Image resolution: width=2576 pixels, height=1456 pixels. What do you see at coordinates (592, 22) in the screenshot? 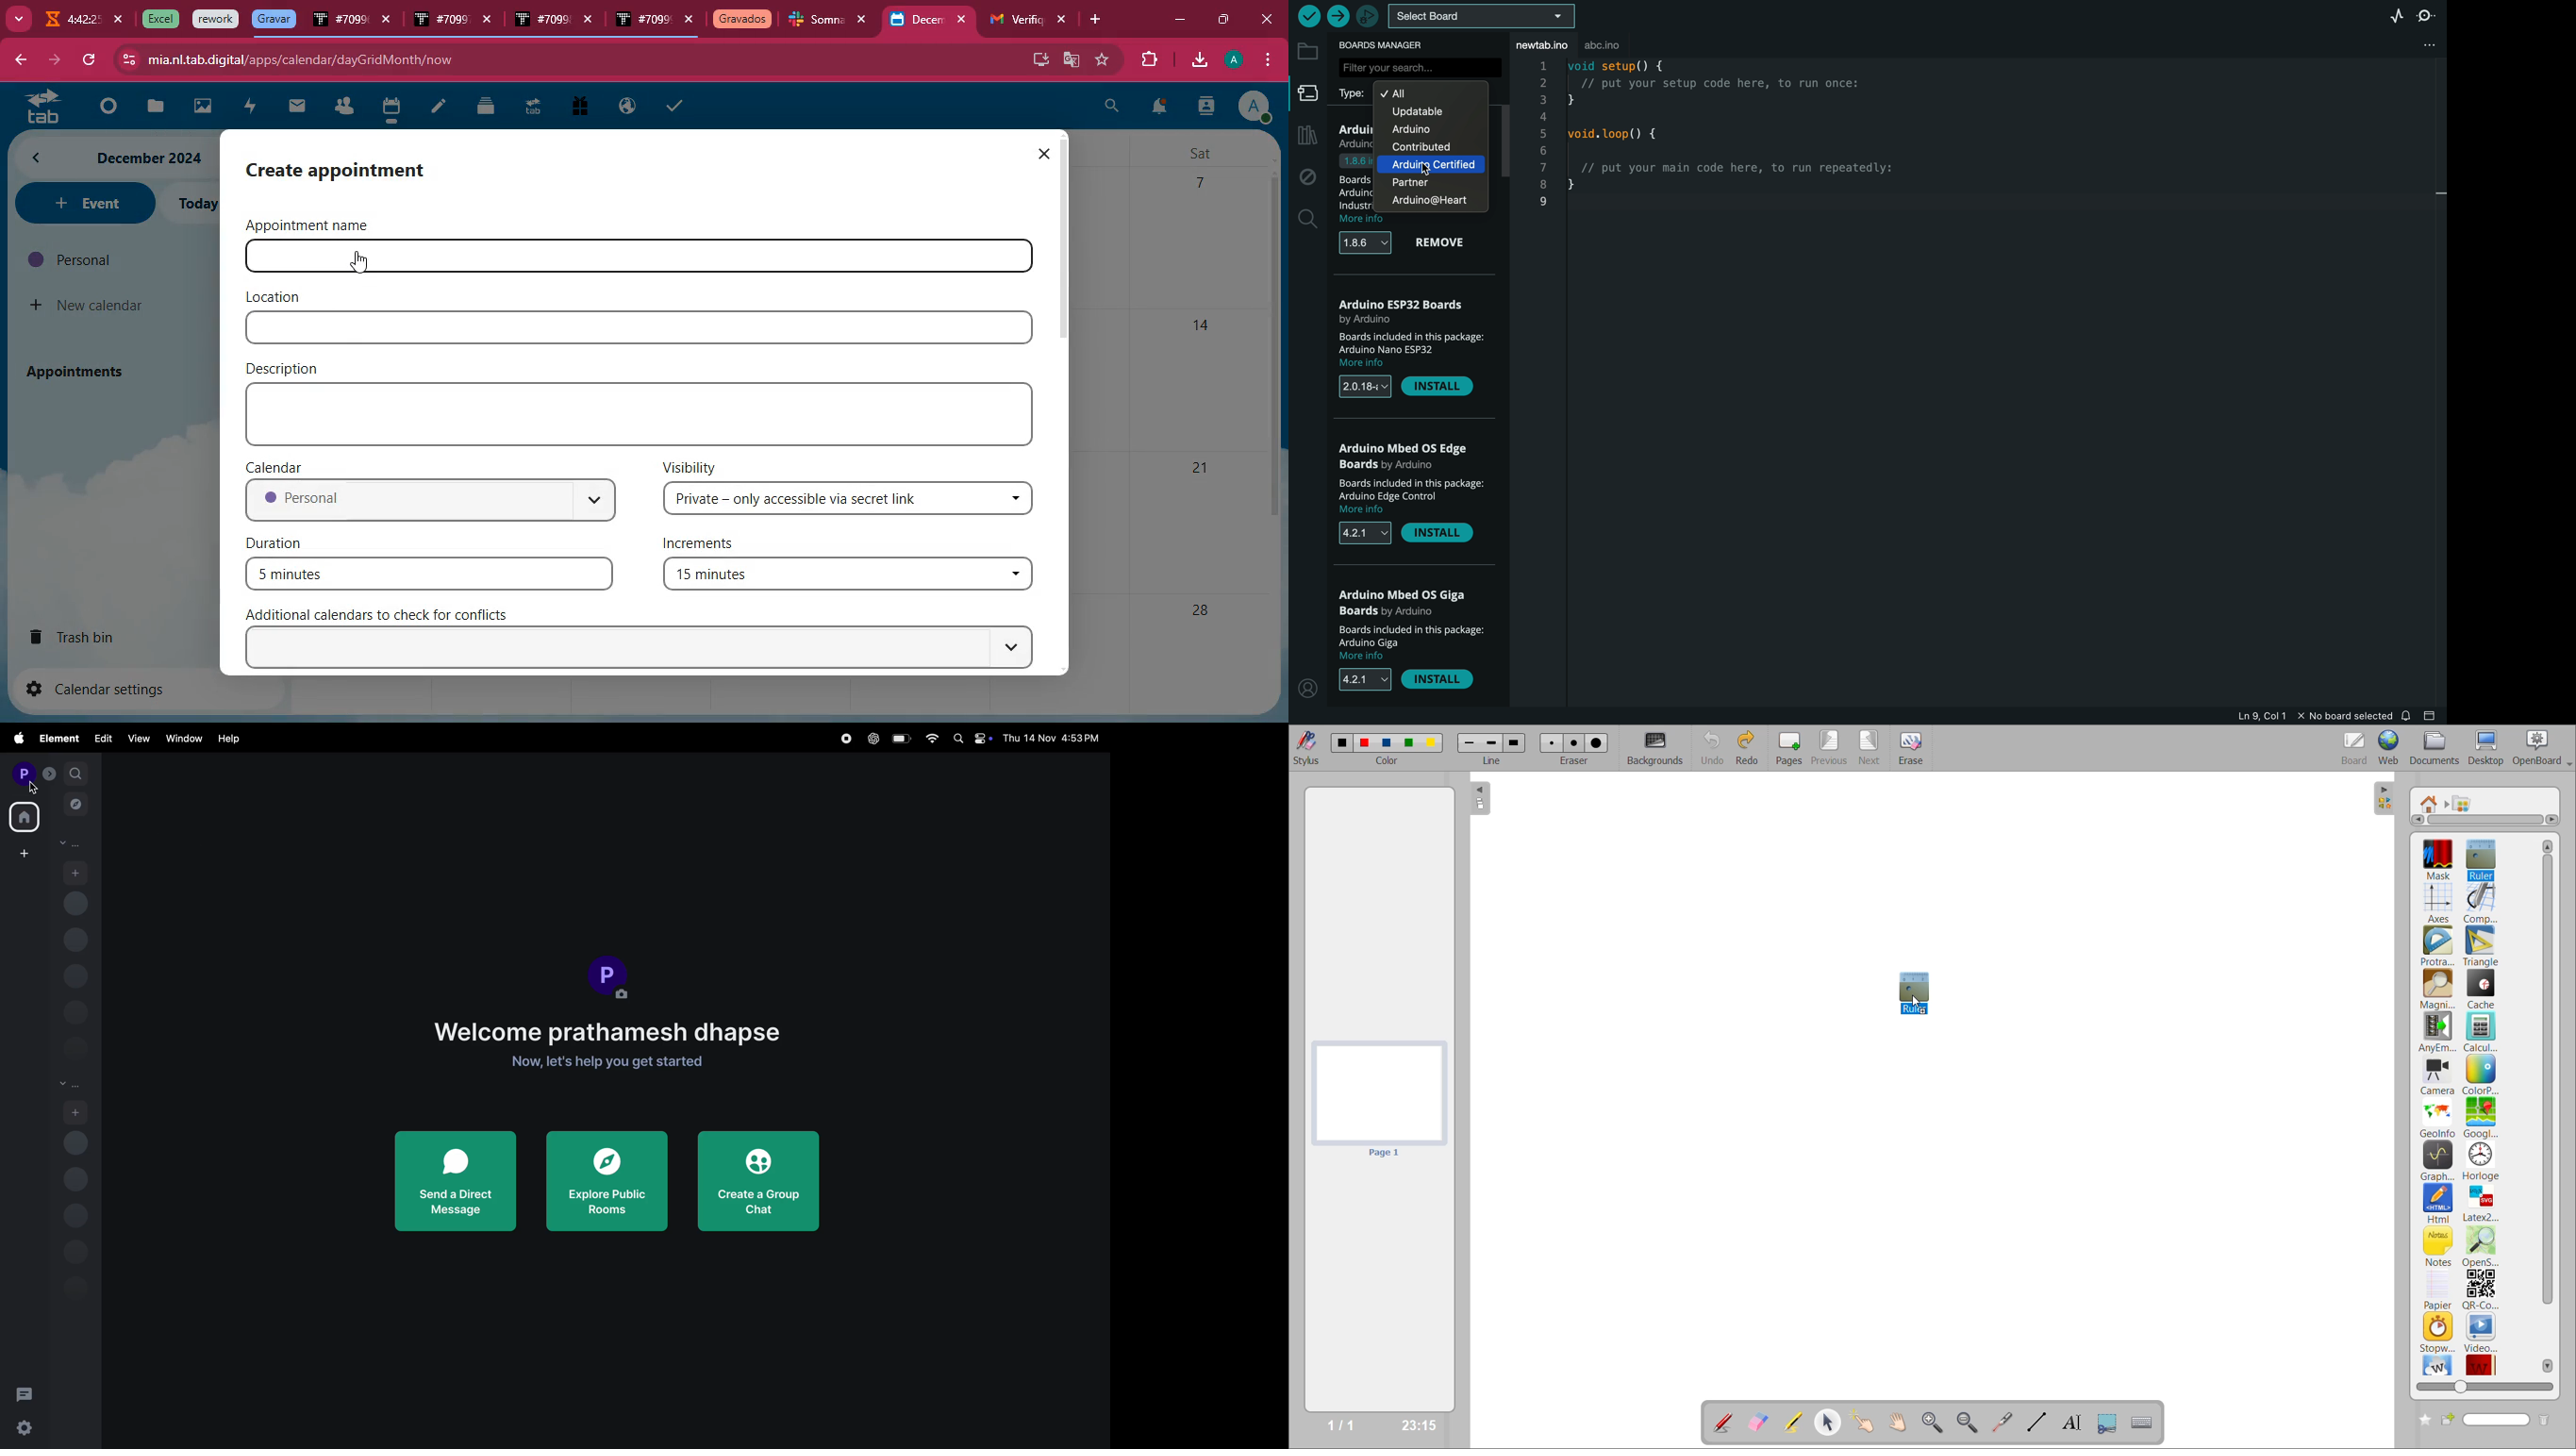
I see `close` at bounding box center [592, 22].